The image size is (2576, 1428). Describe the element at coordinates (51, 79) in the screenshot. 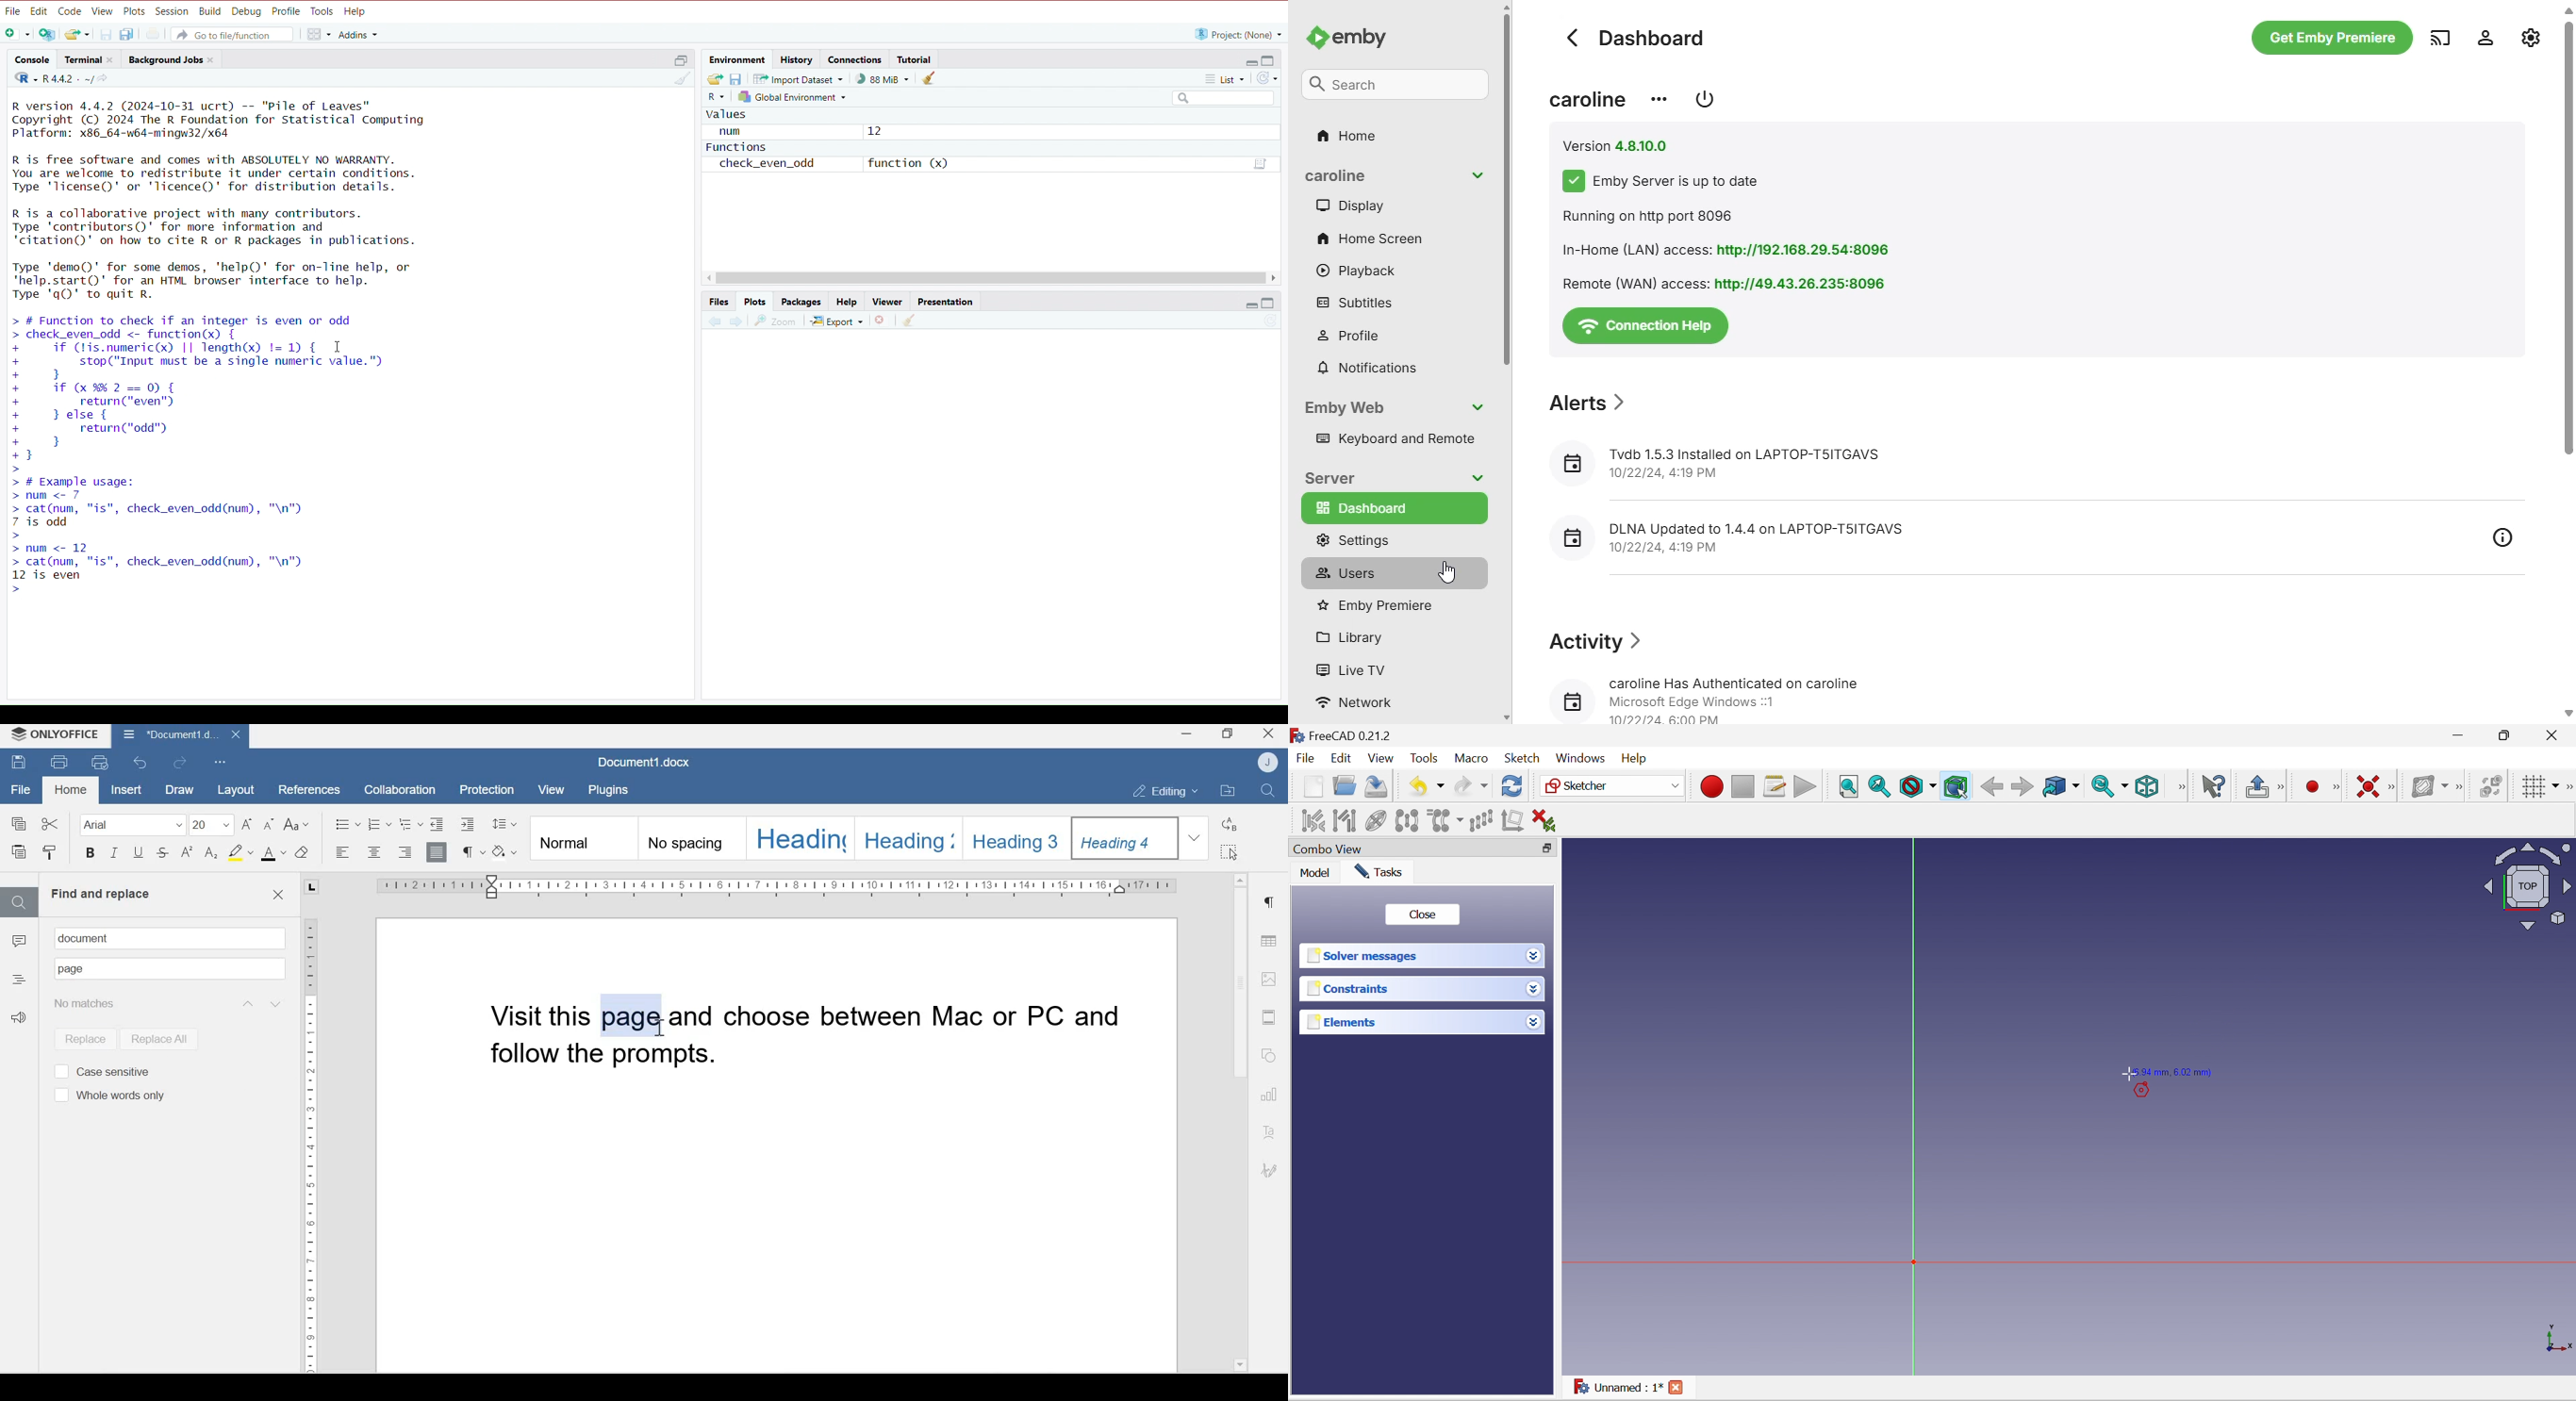

I see `R. 4.4.2` at that location.